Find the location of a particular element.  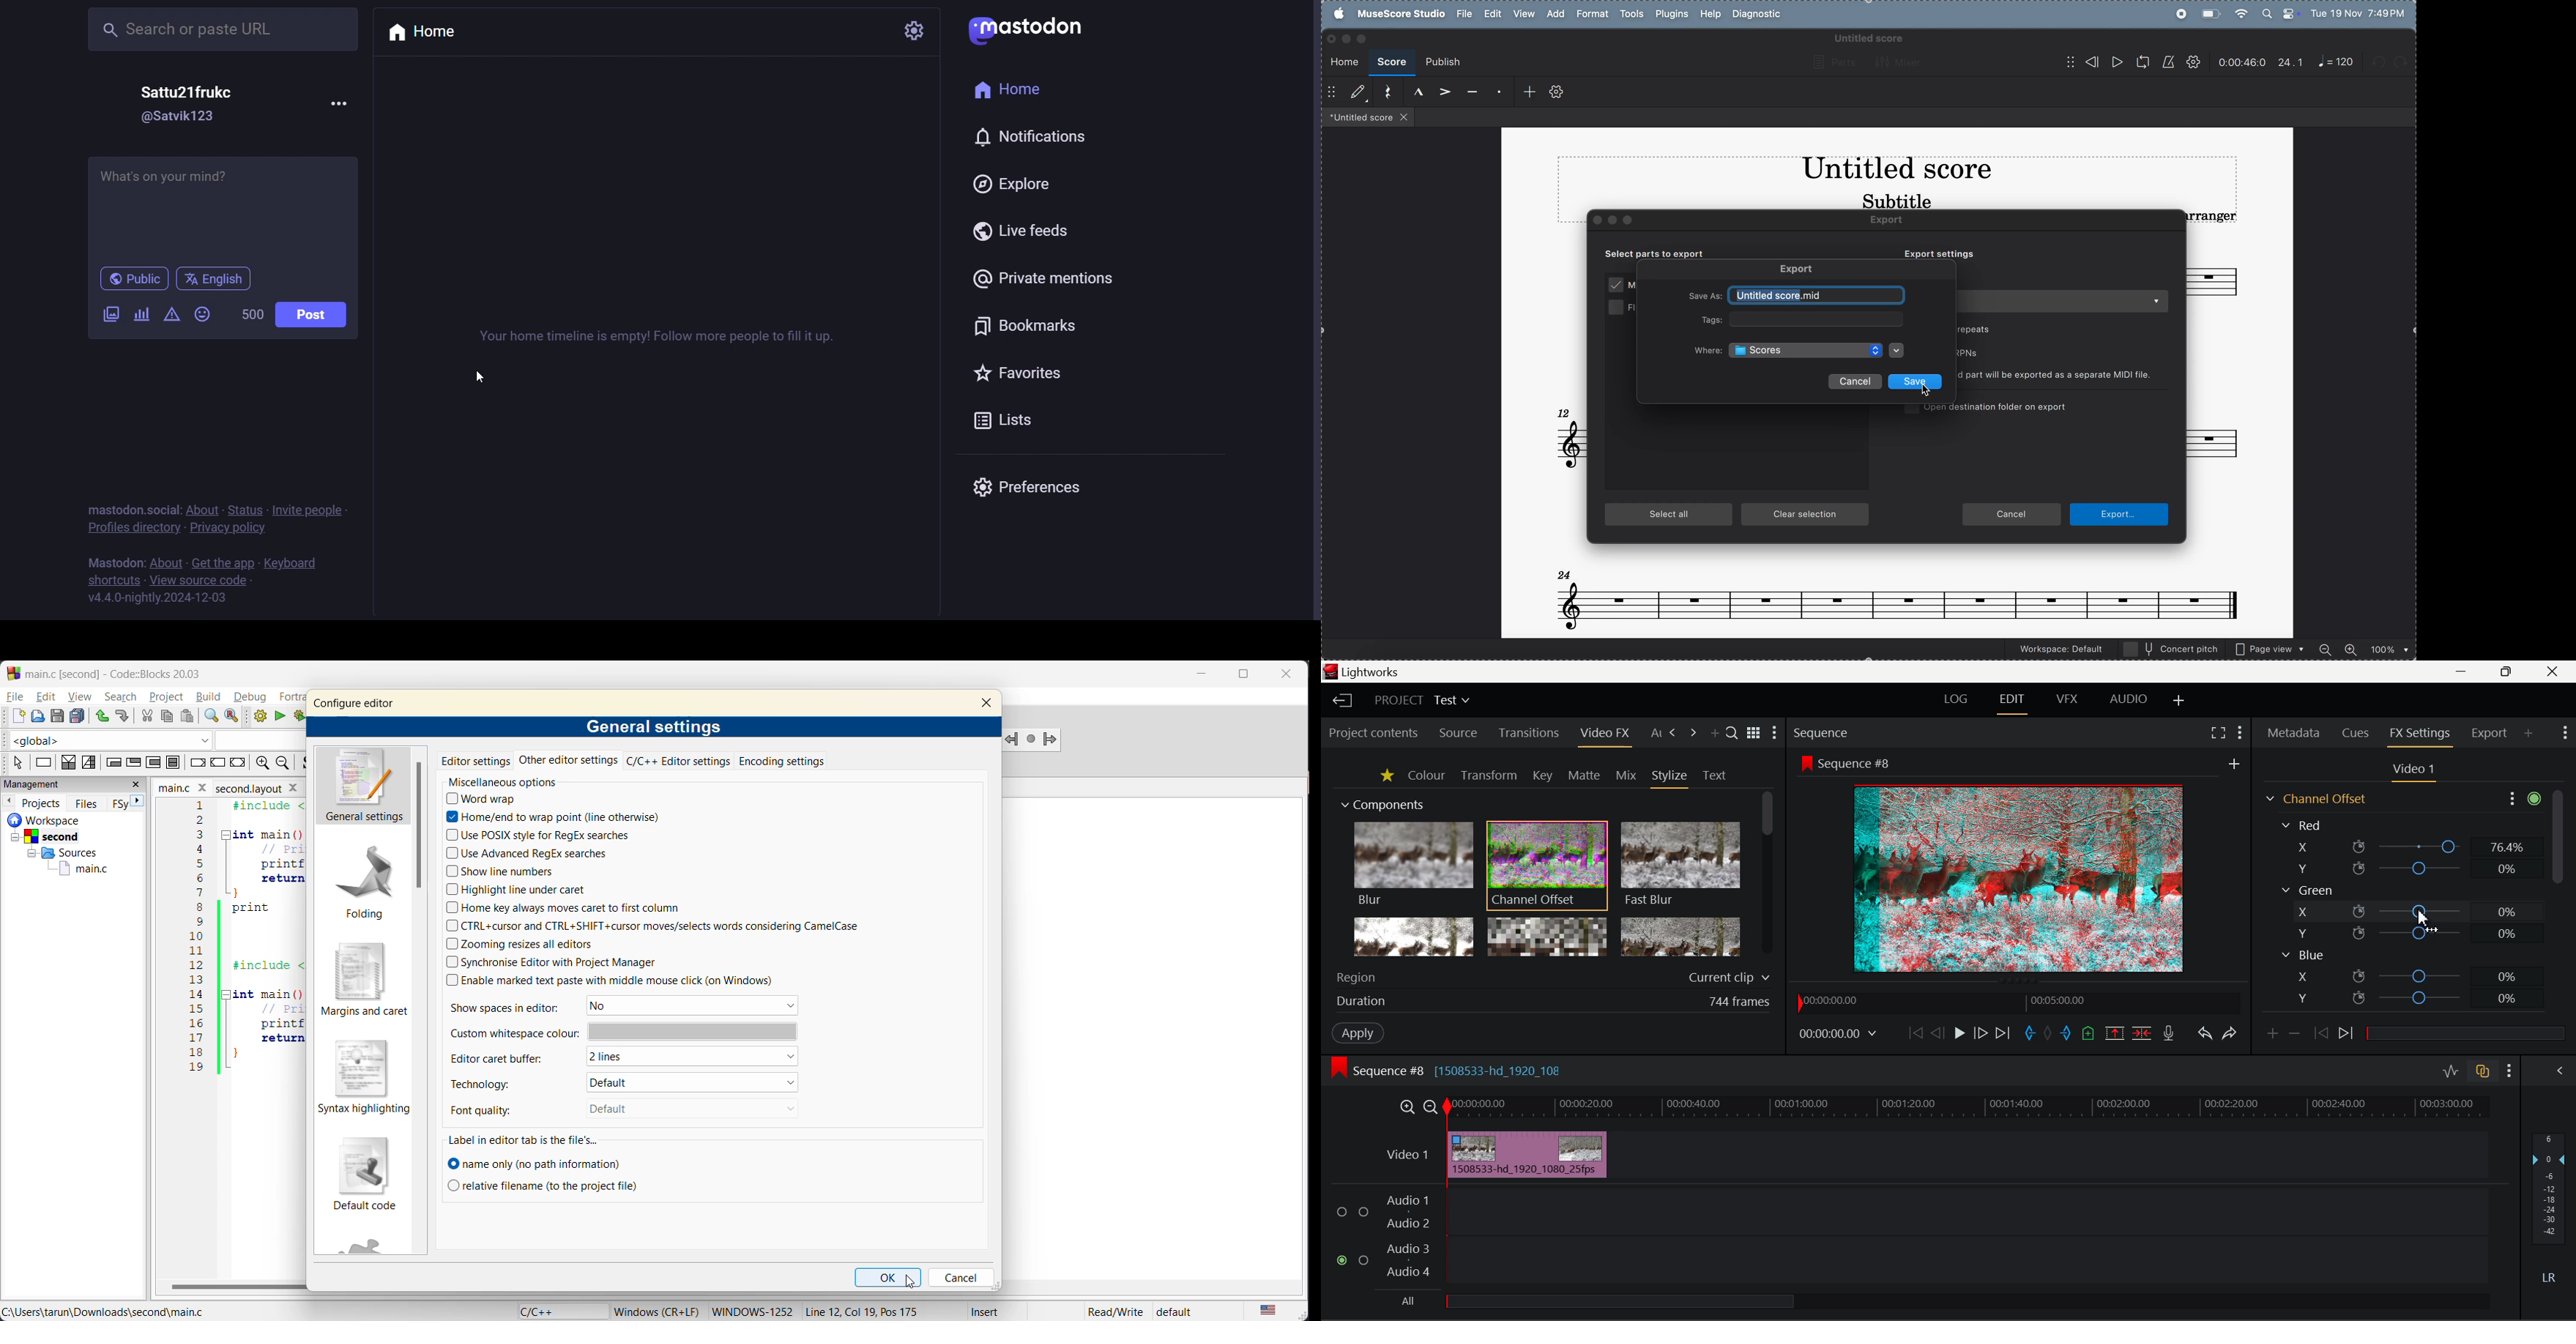

mastodon is located at coordinates (1031, 28).